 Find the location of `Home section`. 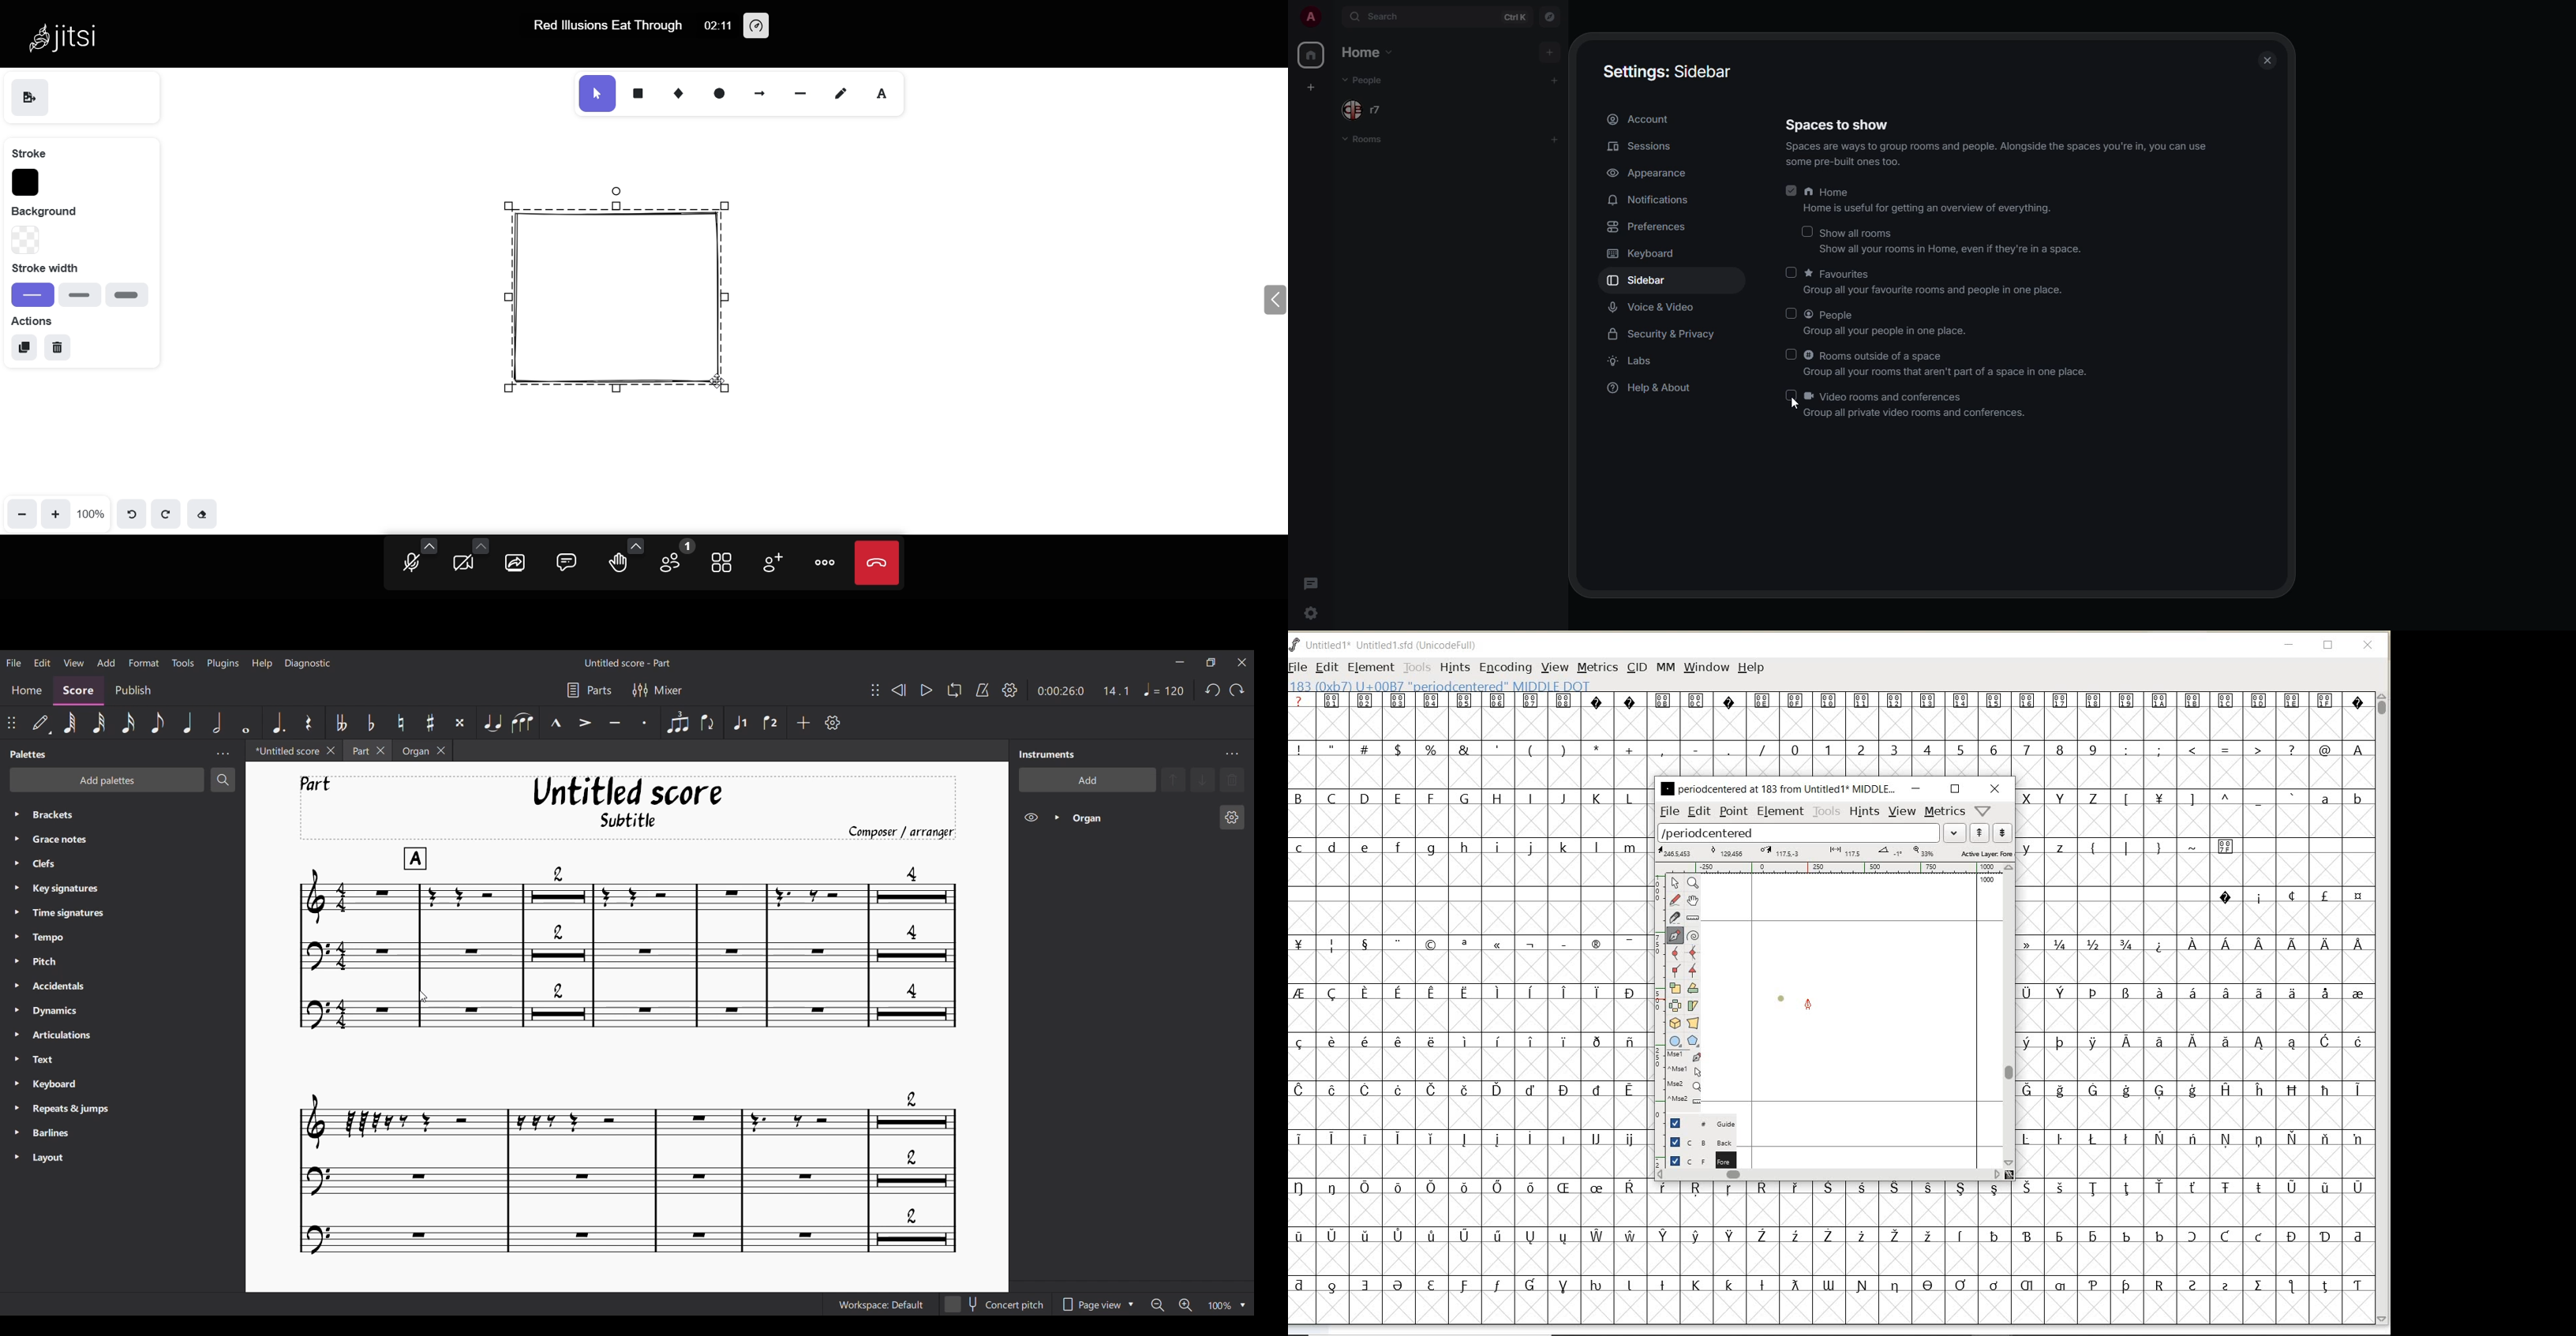

Home section is located at coordinates (26, 690).